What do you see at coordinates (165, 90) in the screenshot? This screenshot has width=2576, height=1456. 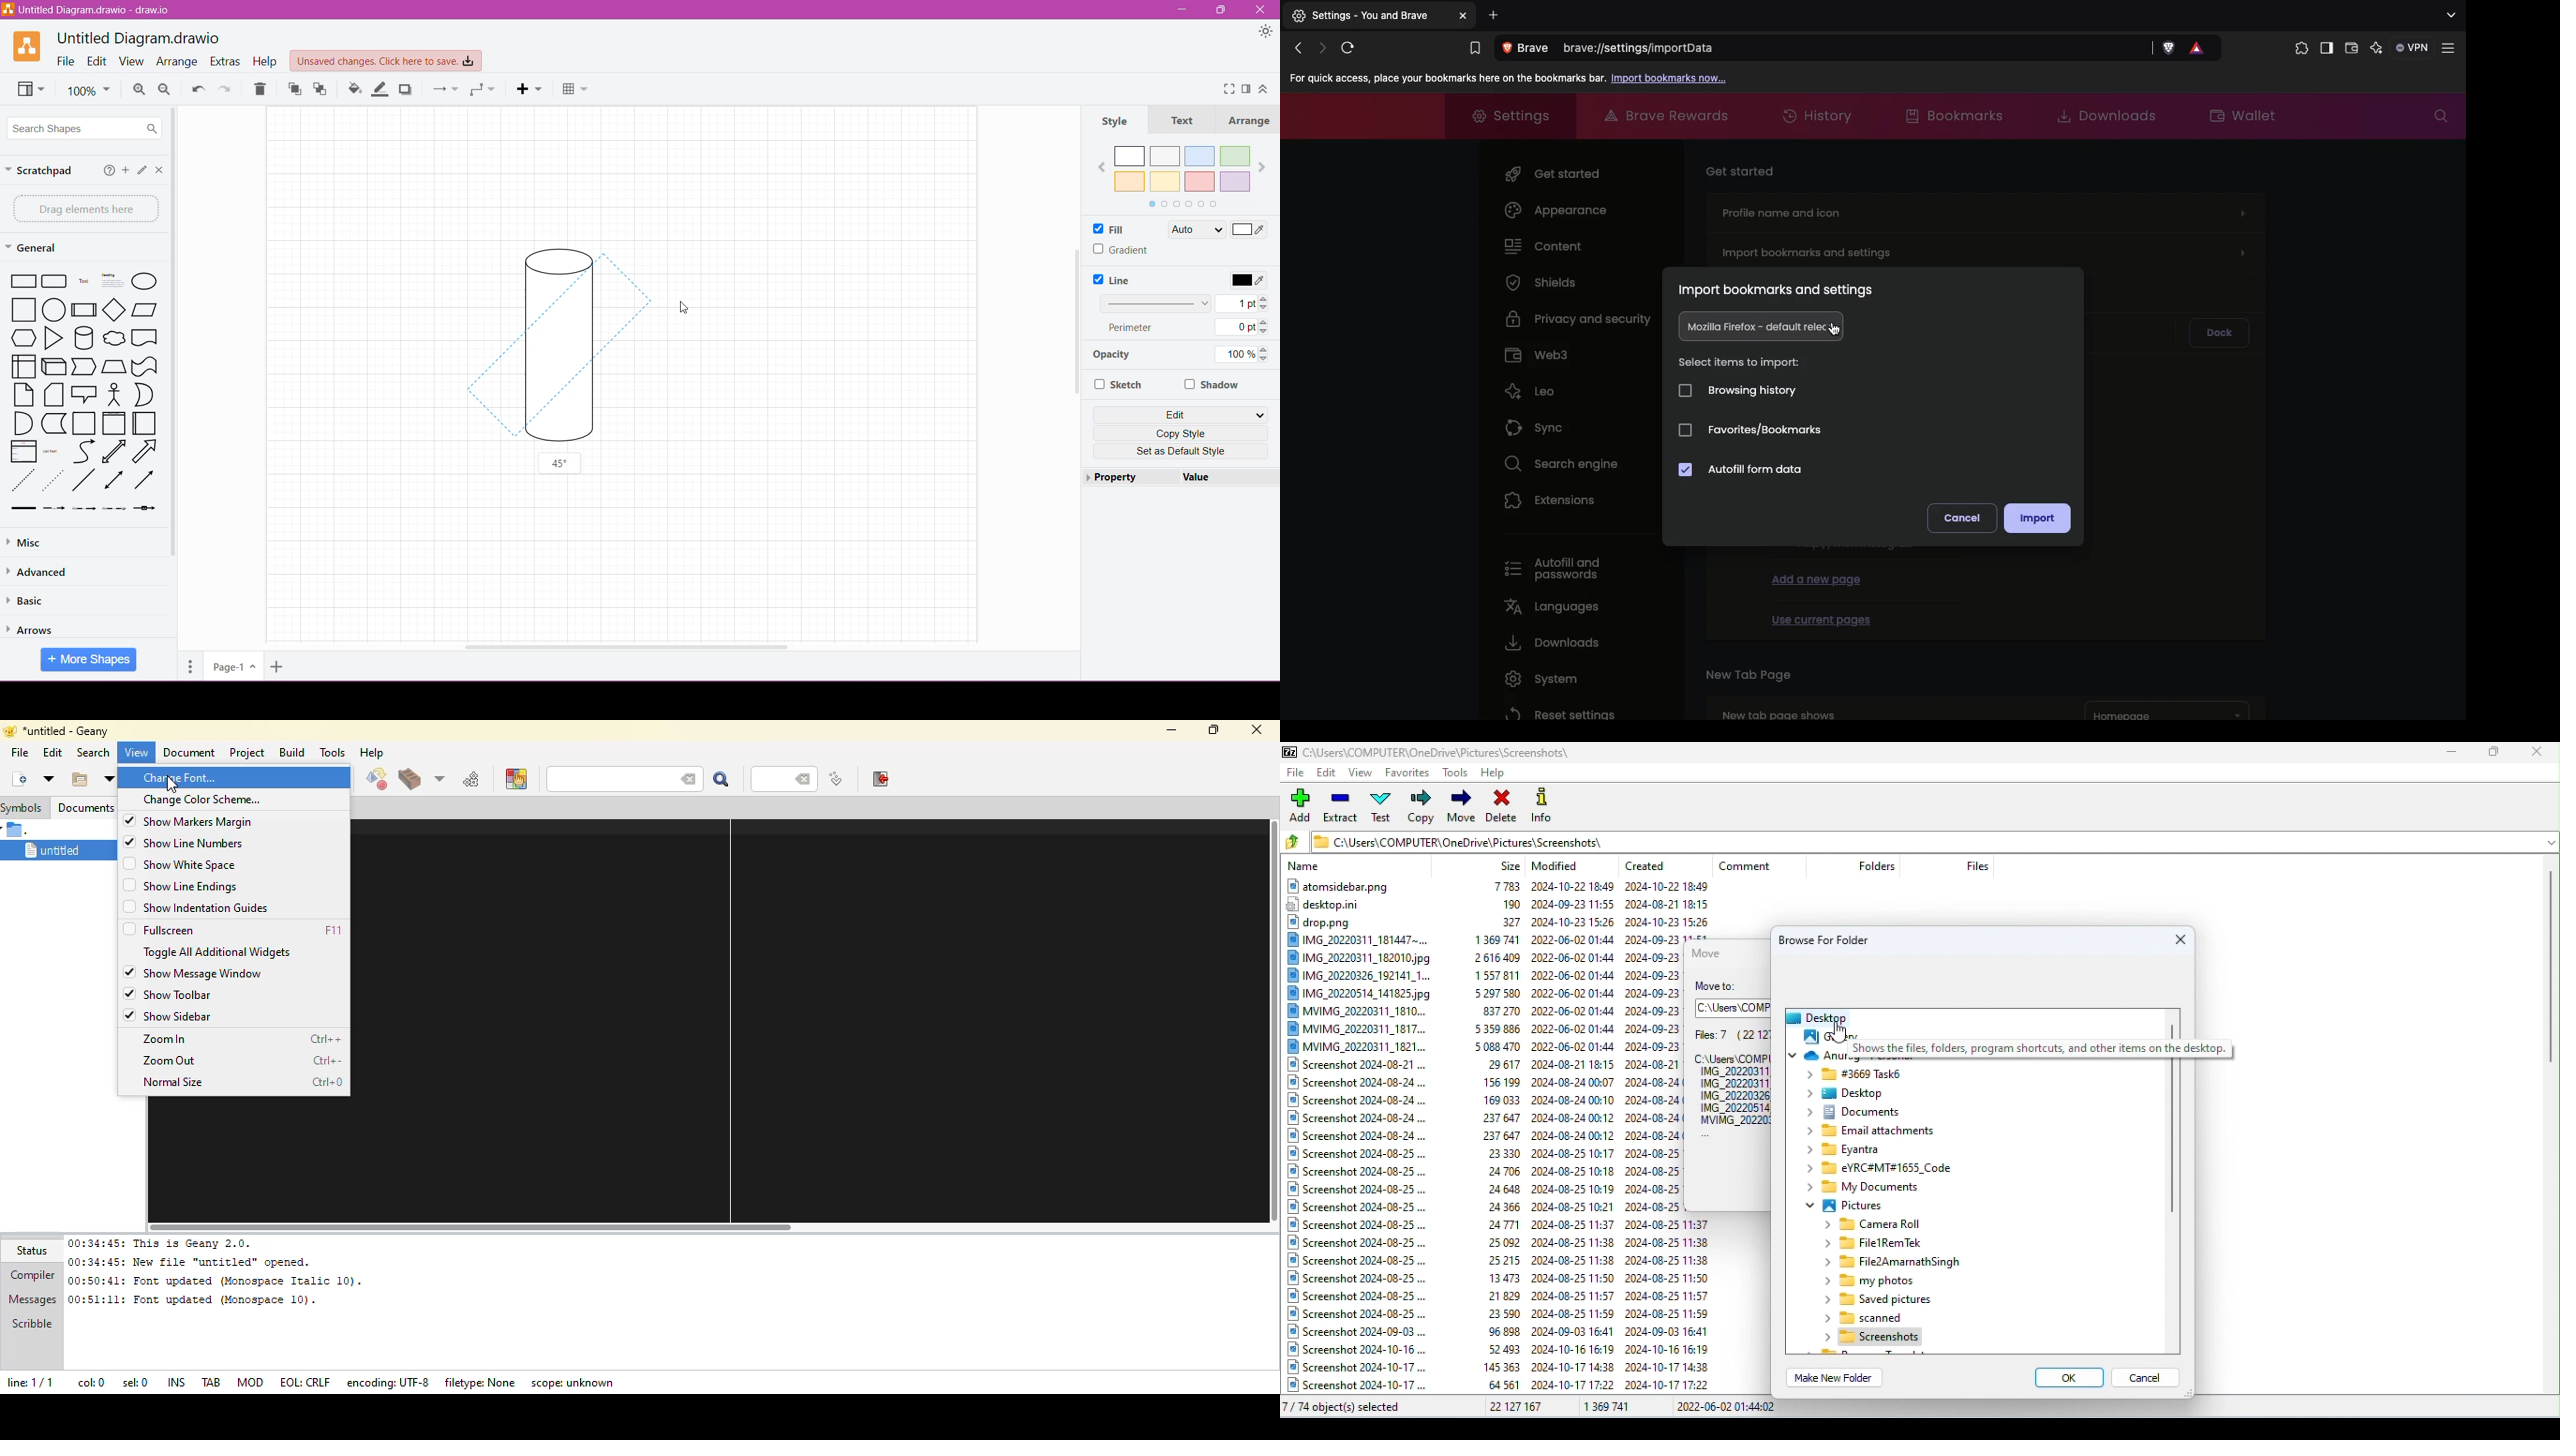 I see `Zoom Out` at bounding box center [165, 90].